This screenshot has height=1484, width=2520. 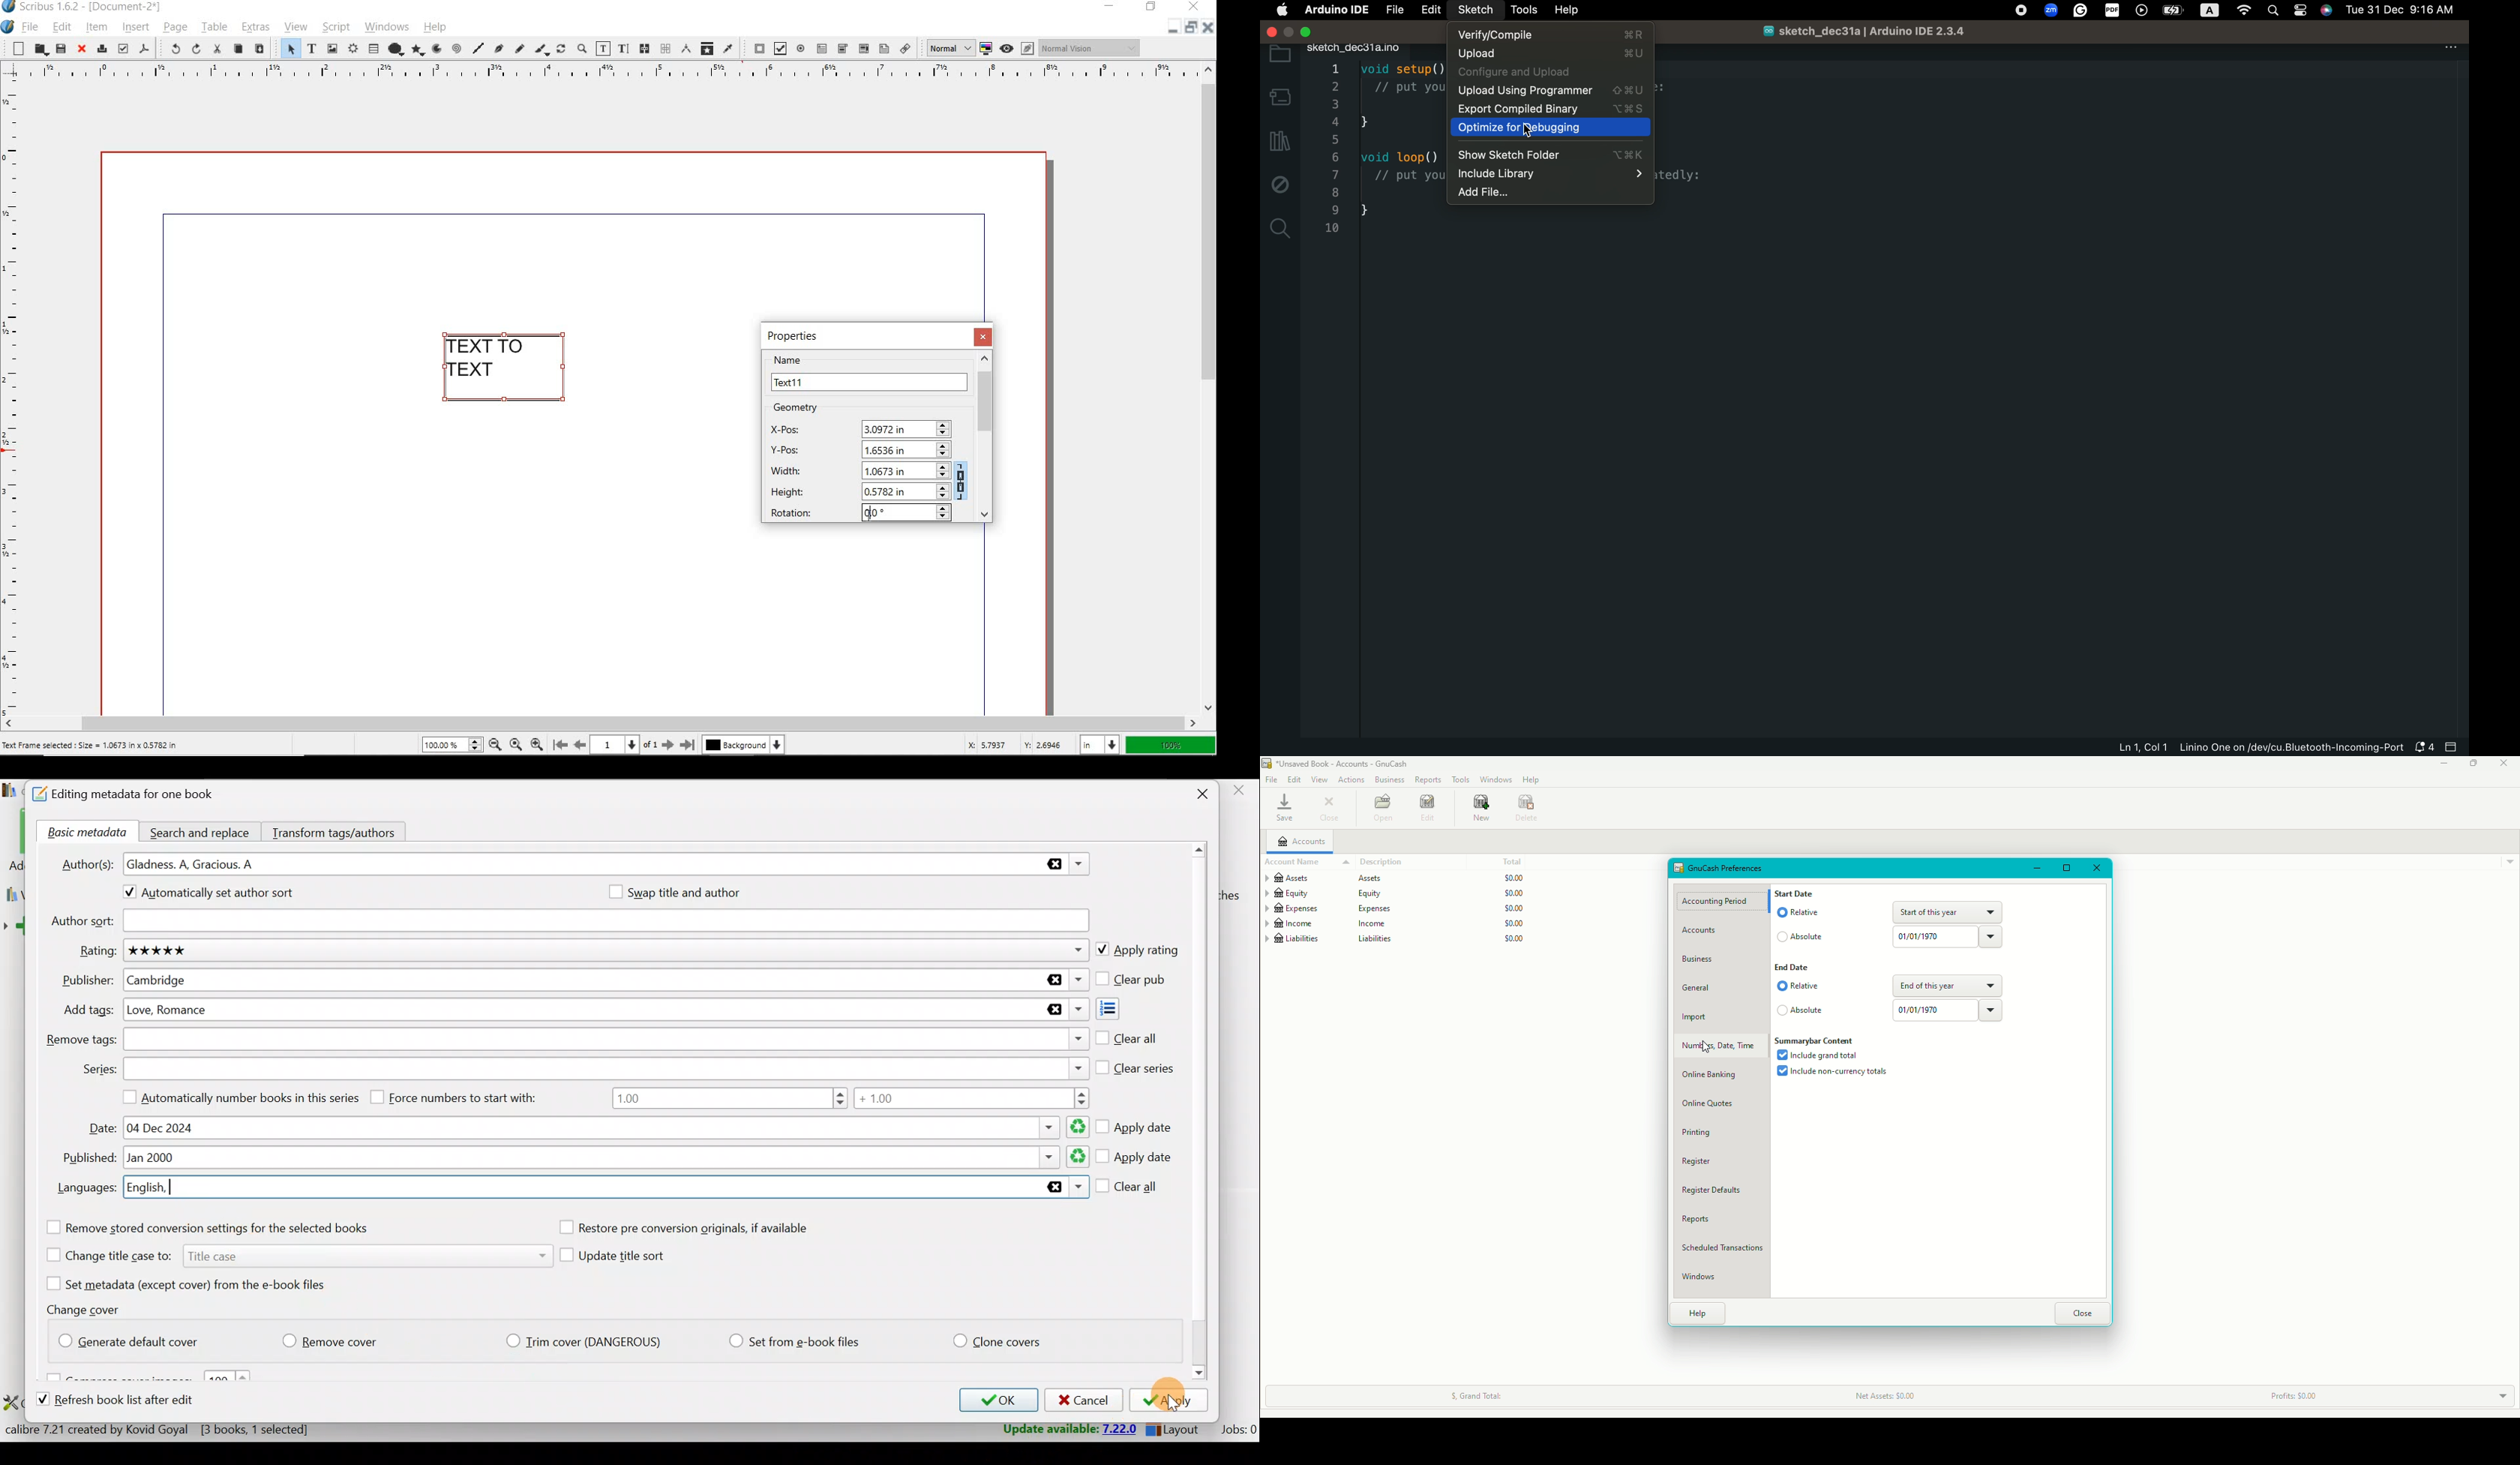 I want to click on cursor, so click(x=1705, y=1046).